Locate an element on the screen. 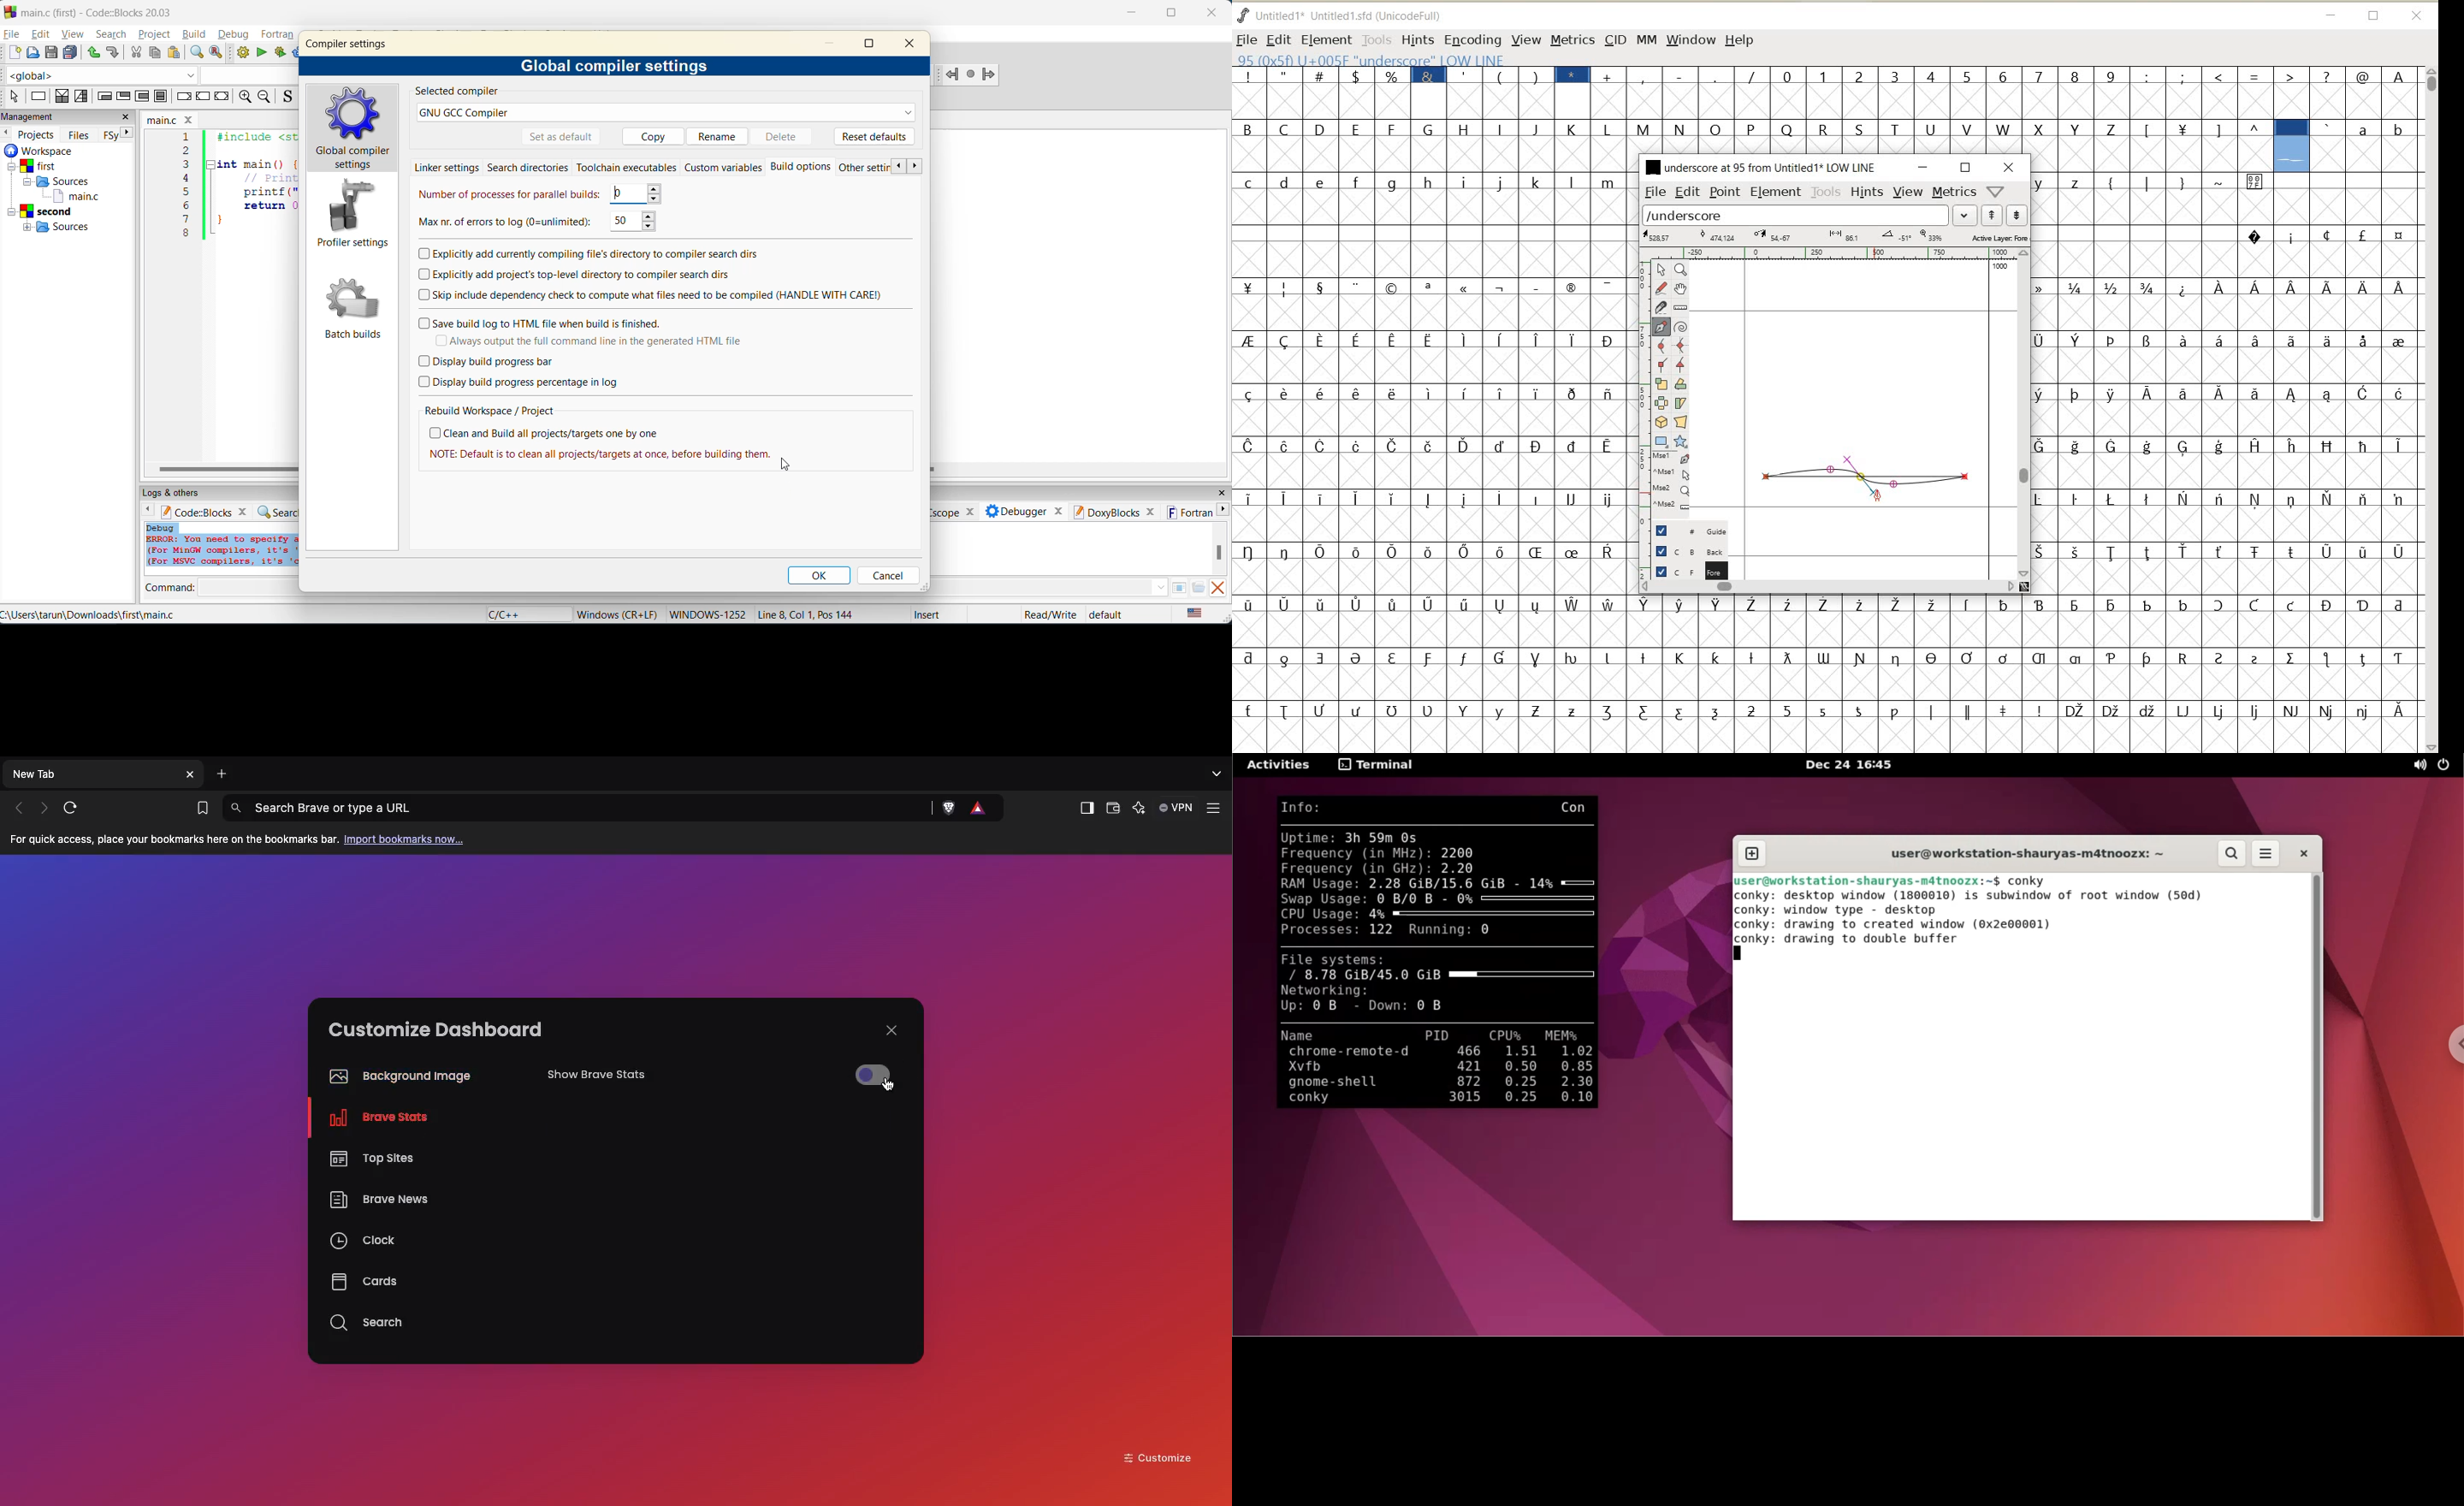 This screenshot has width=2464, height=1512. previous is located at coordinates (899, 167).